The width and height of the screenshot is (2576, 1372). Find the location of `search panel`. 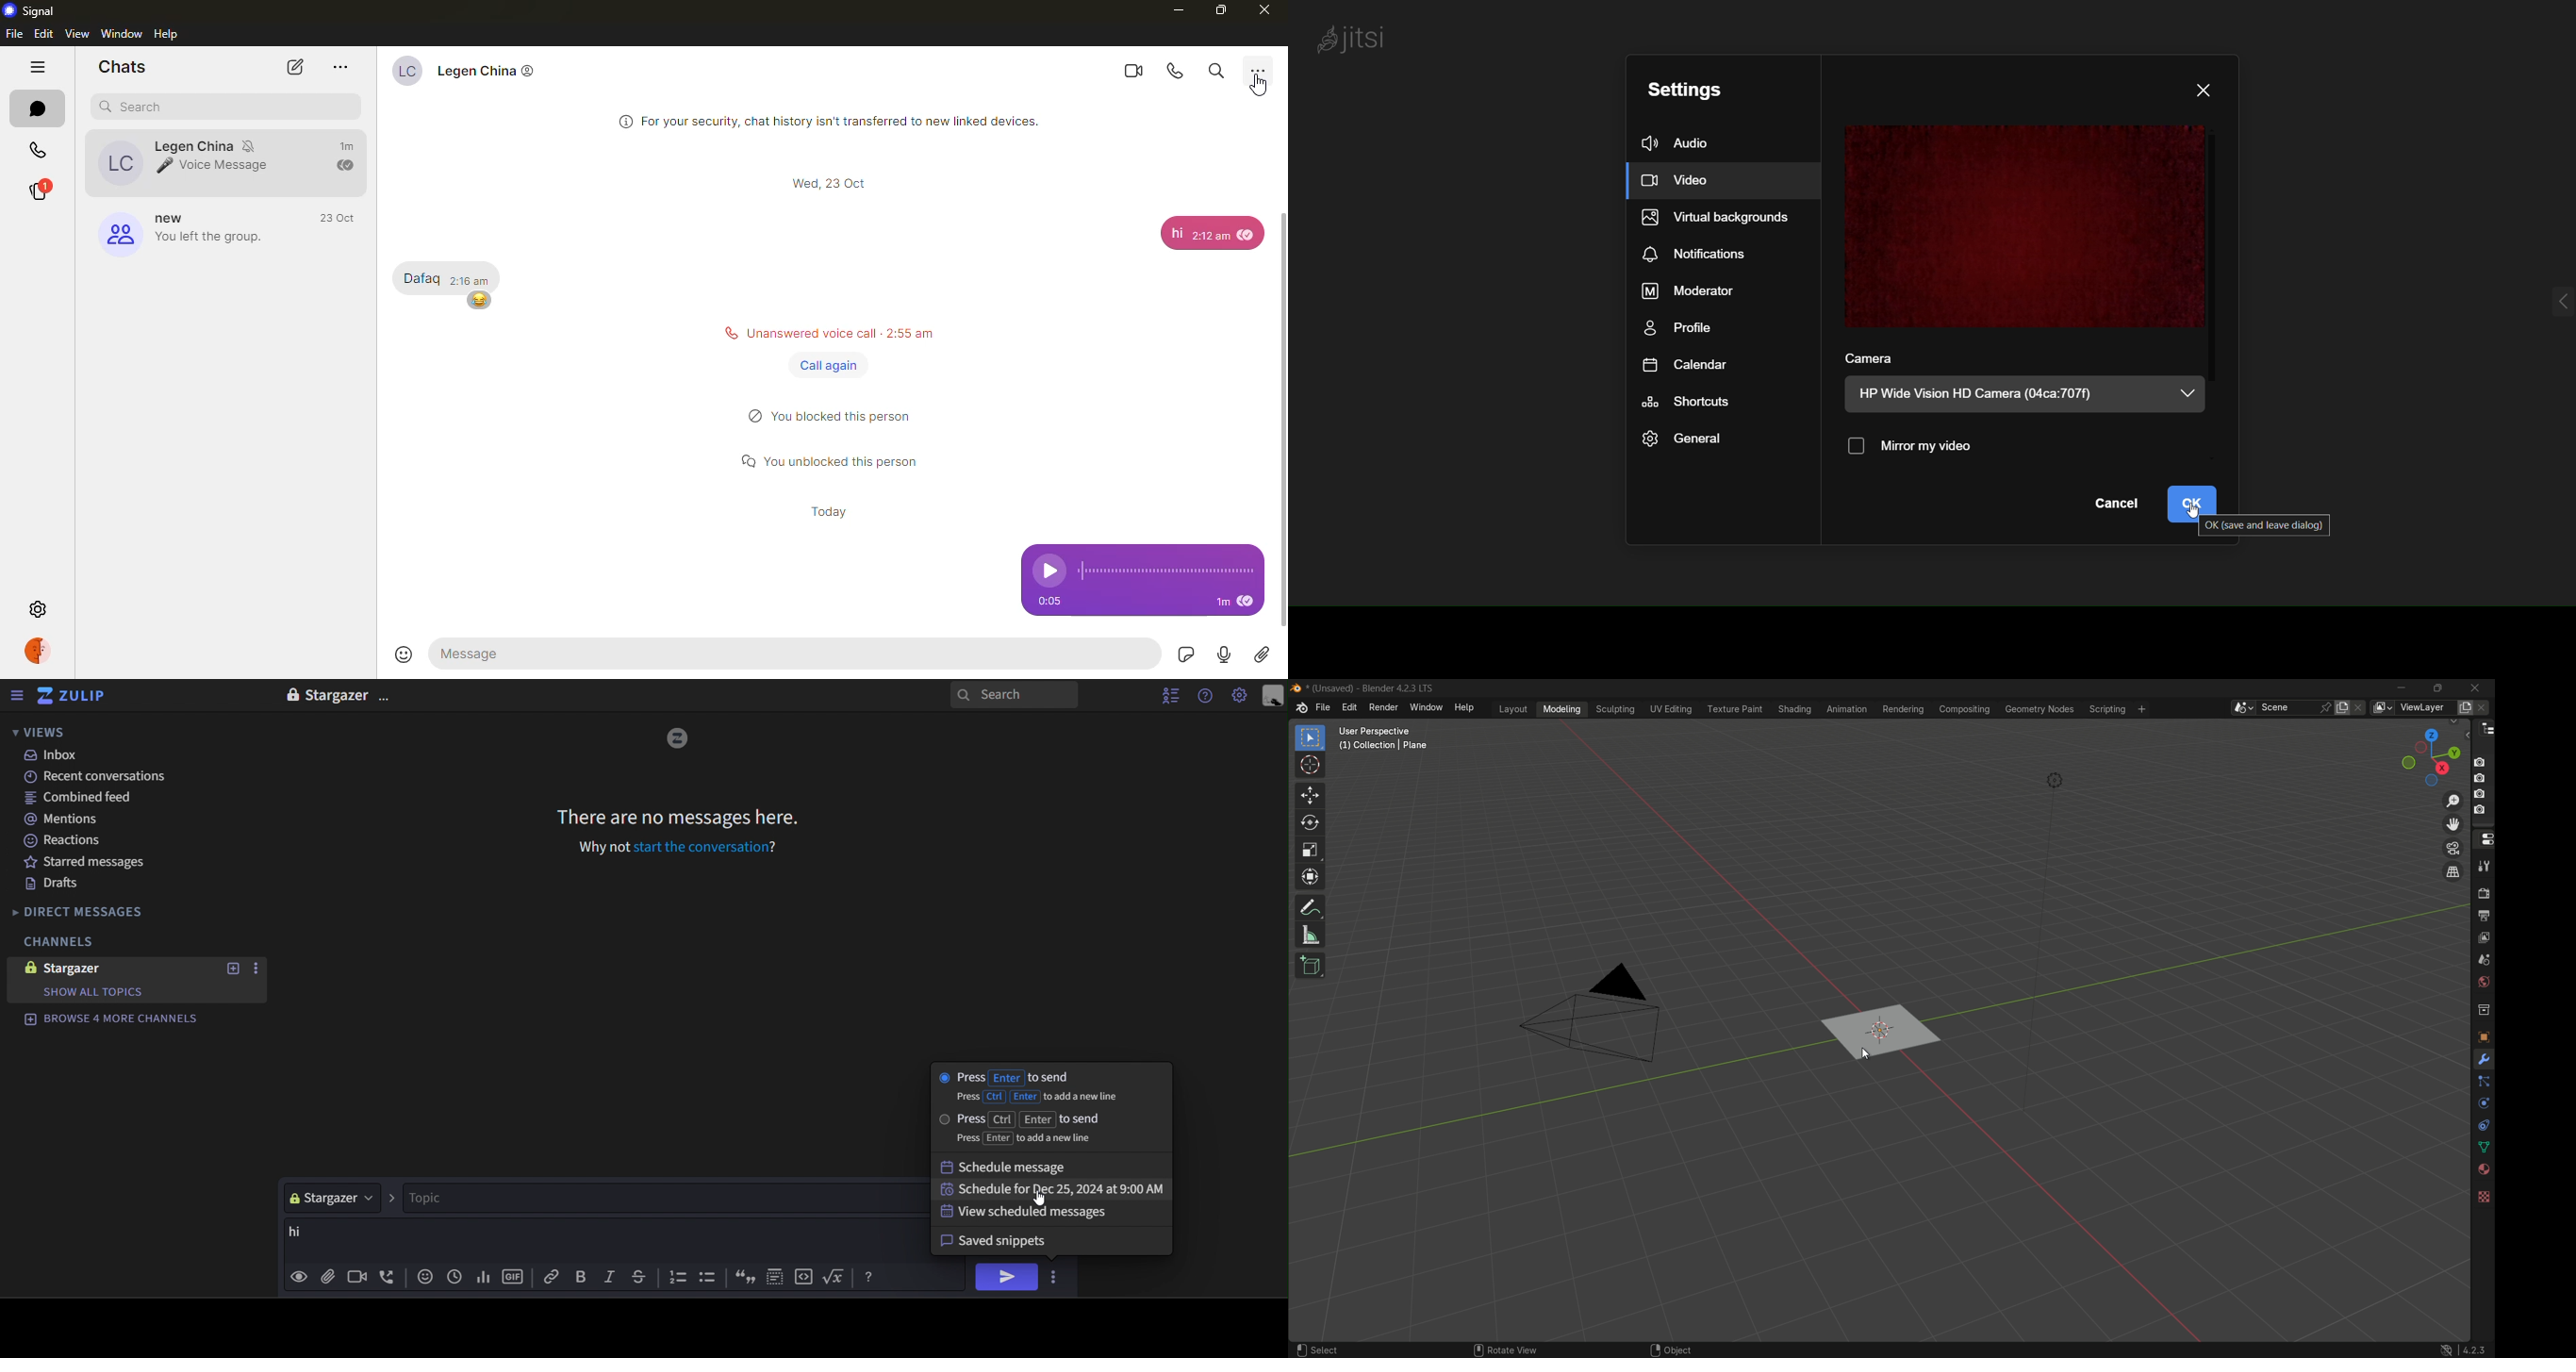

search panel is located at coordinates (1015, 695).